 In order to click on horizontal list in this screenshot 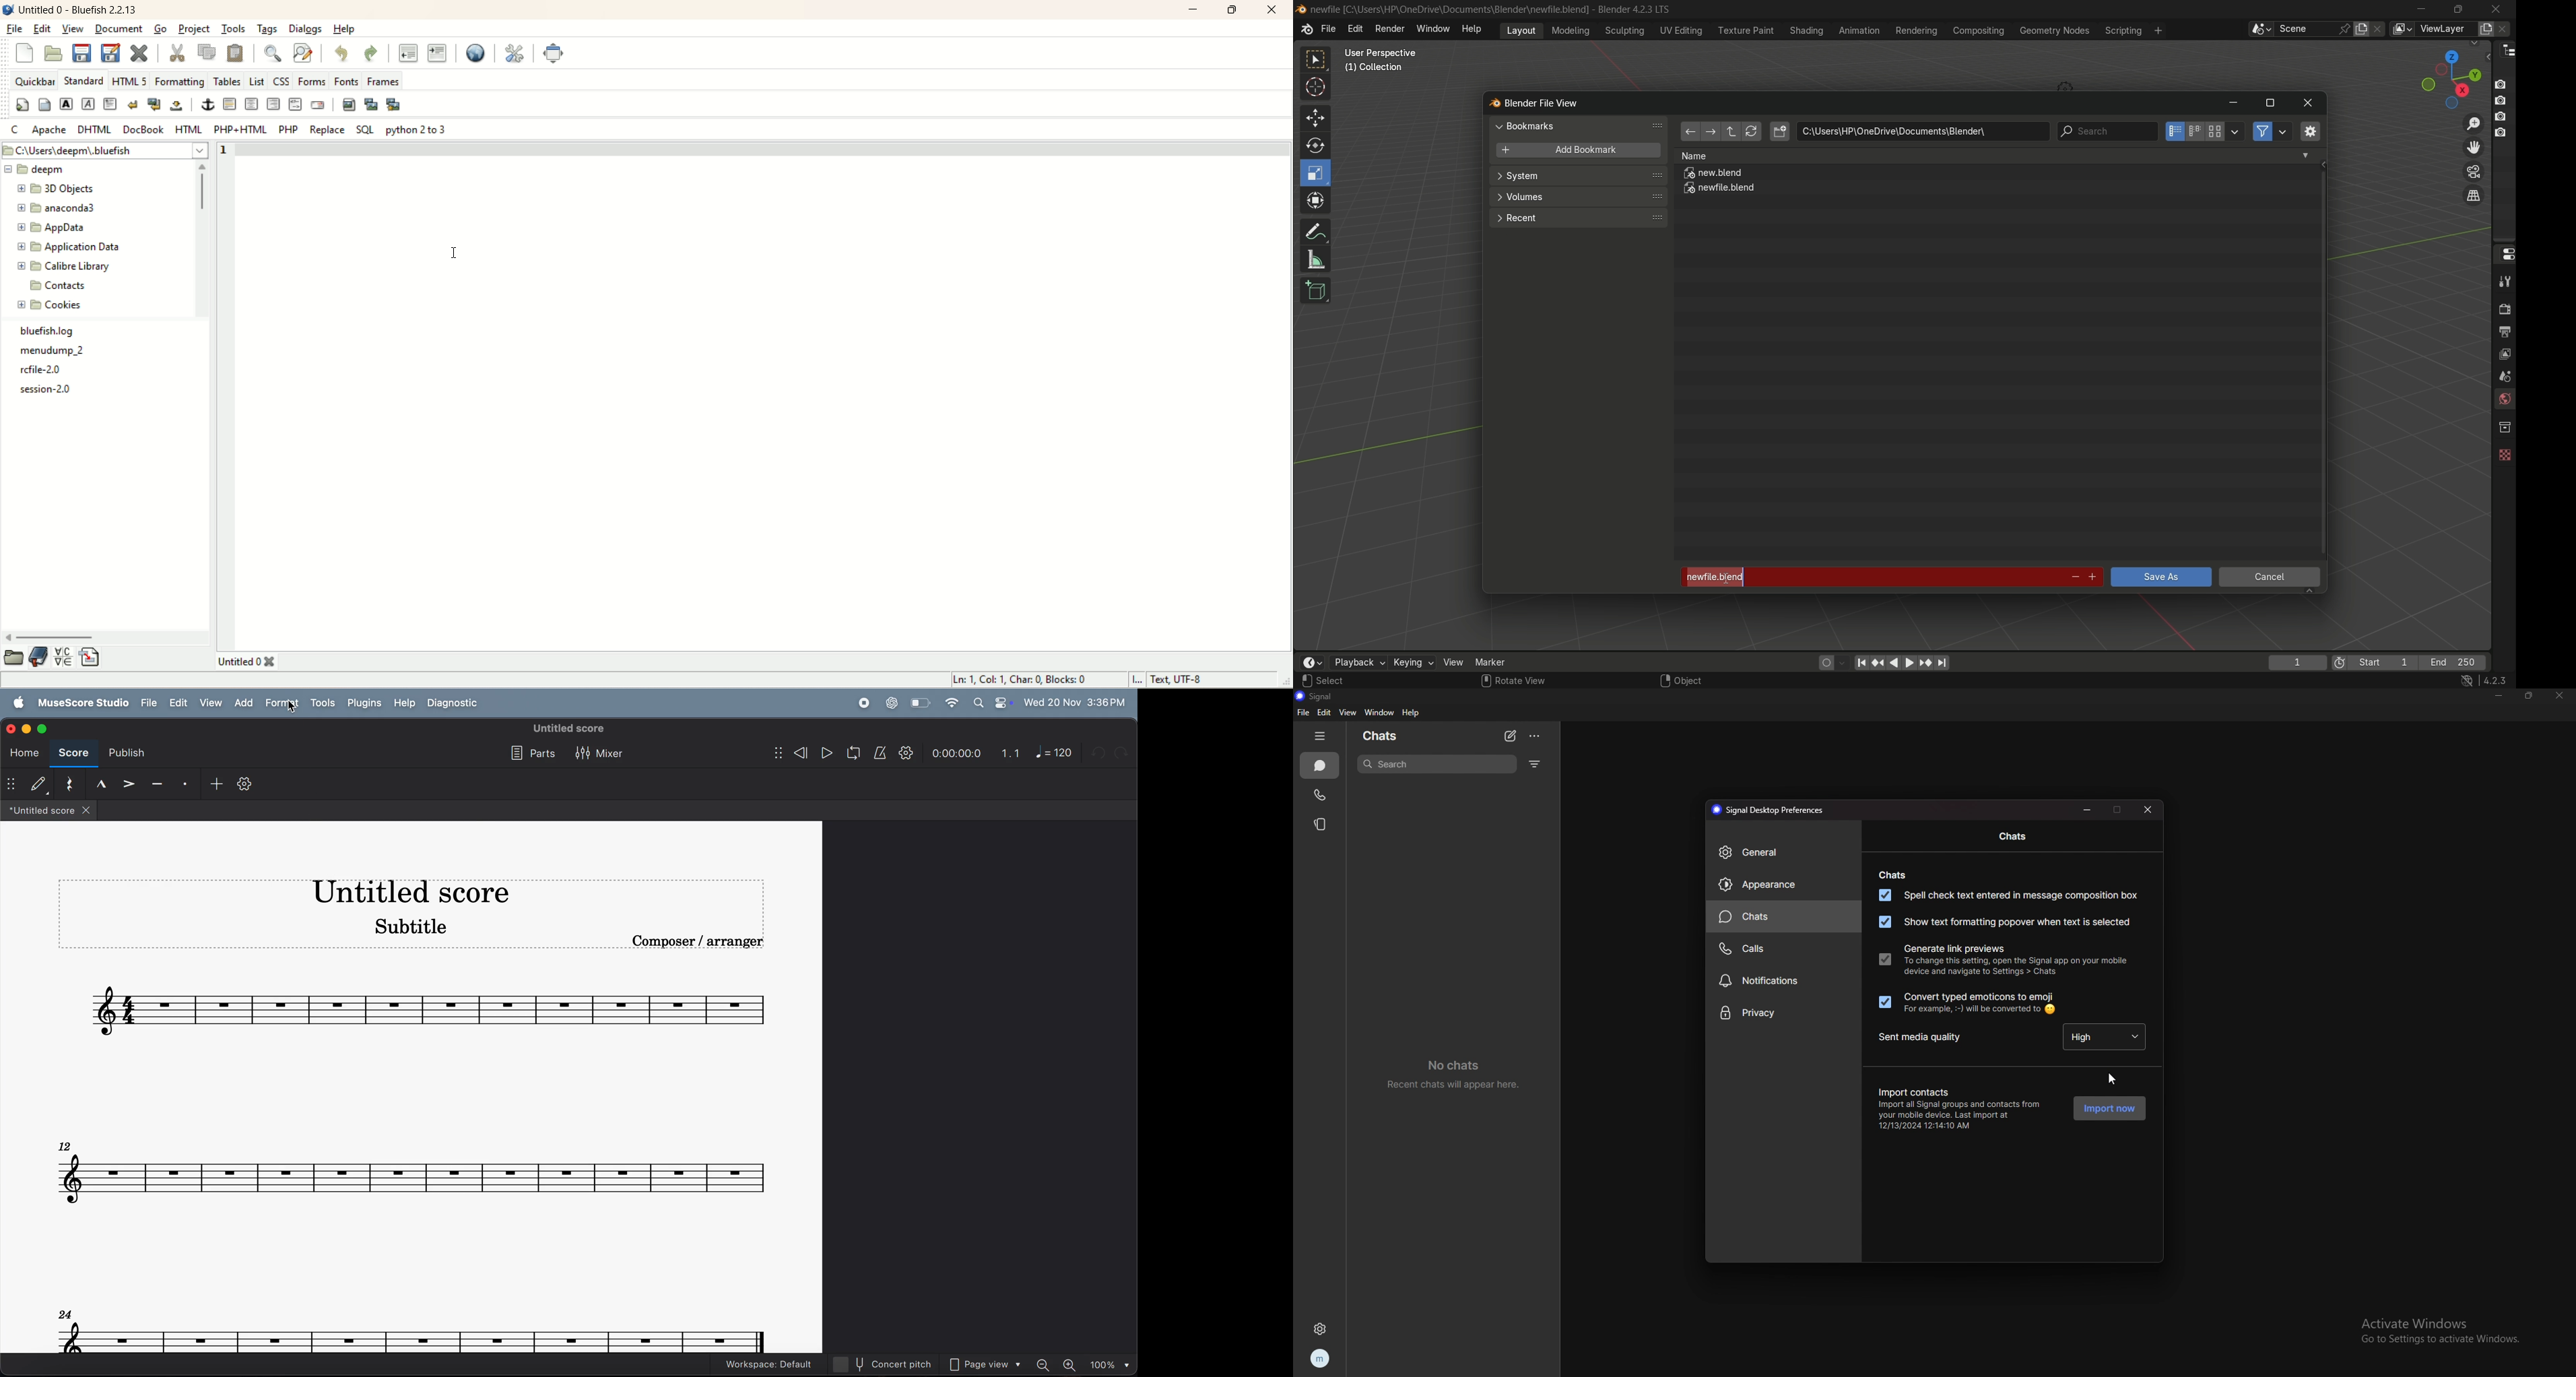, I will do `click(2195, 131)`.